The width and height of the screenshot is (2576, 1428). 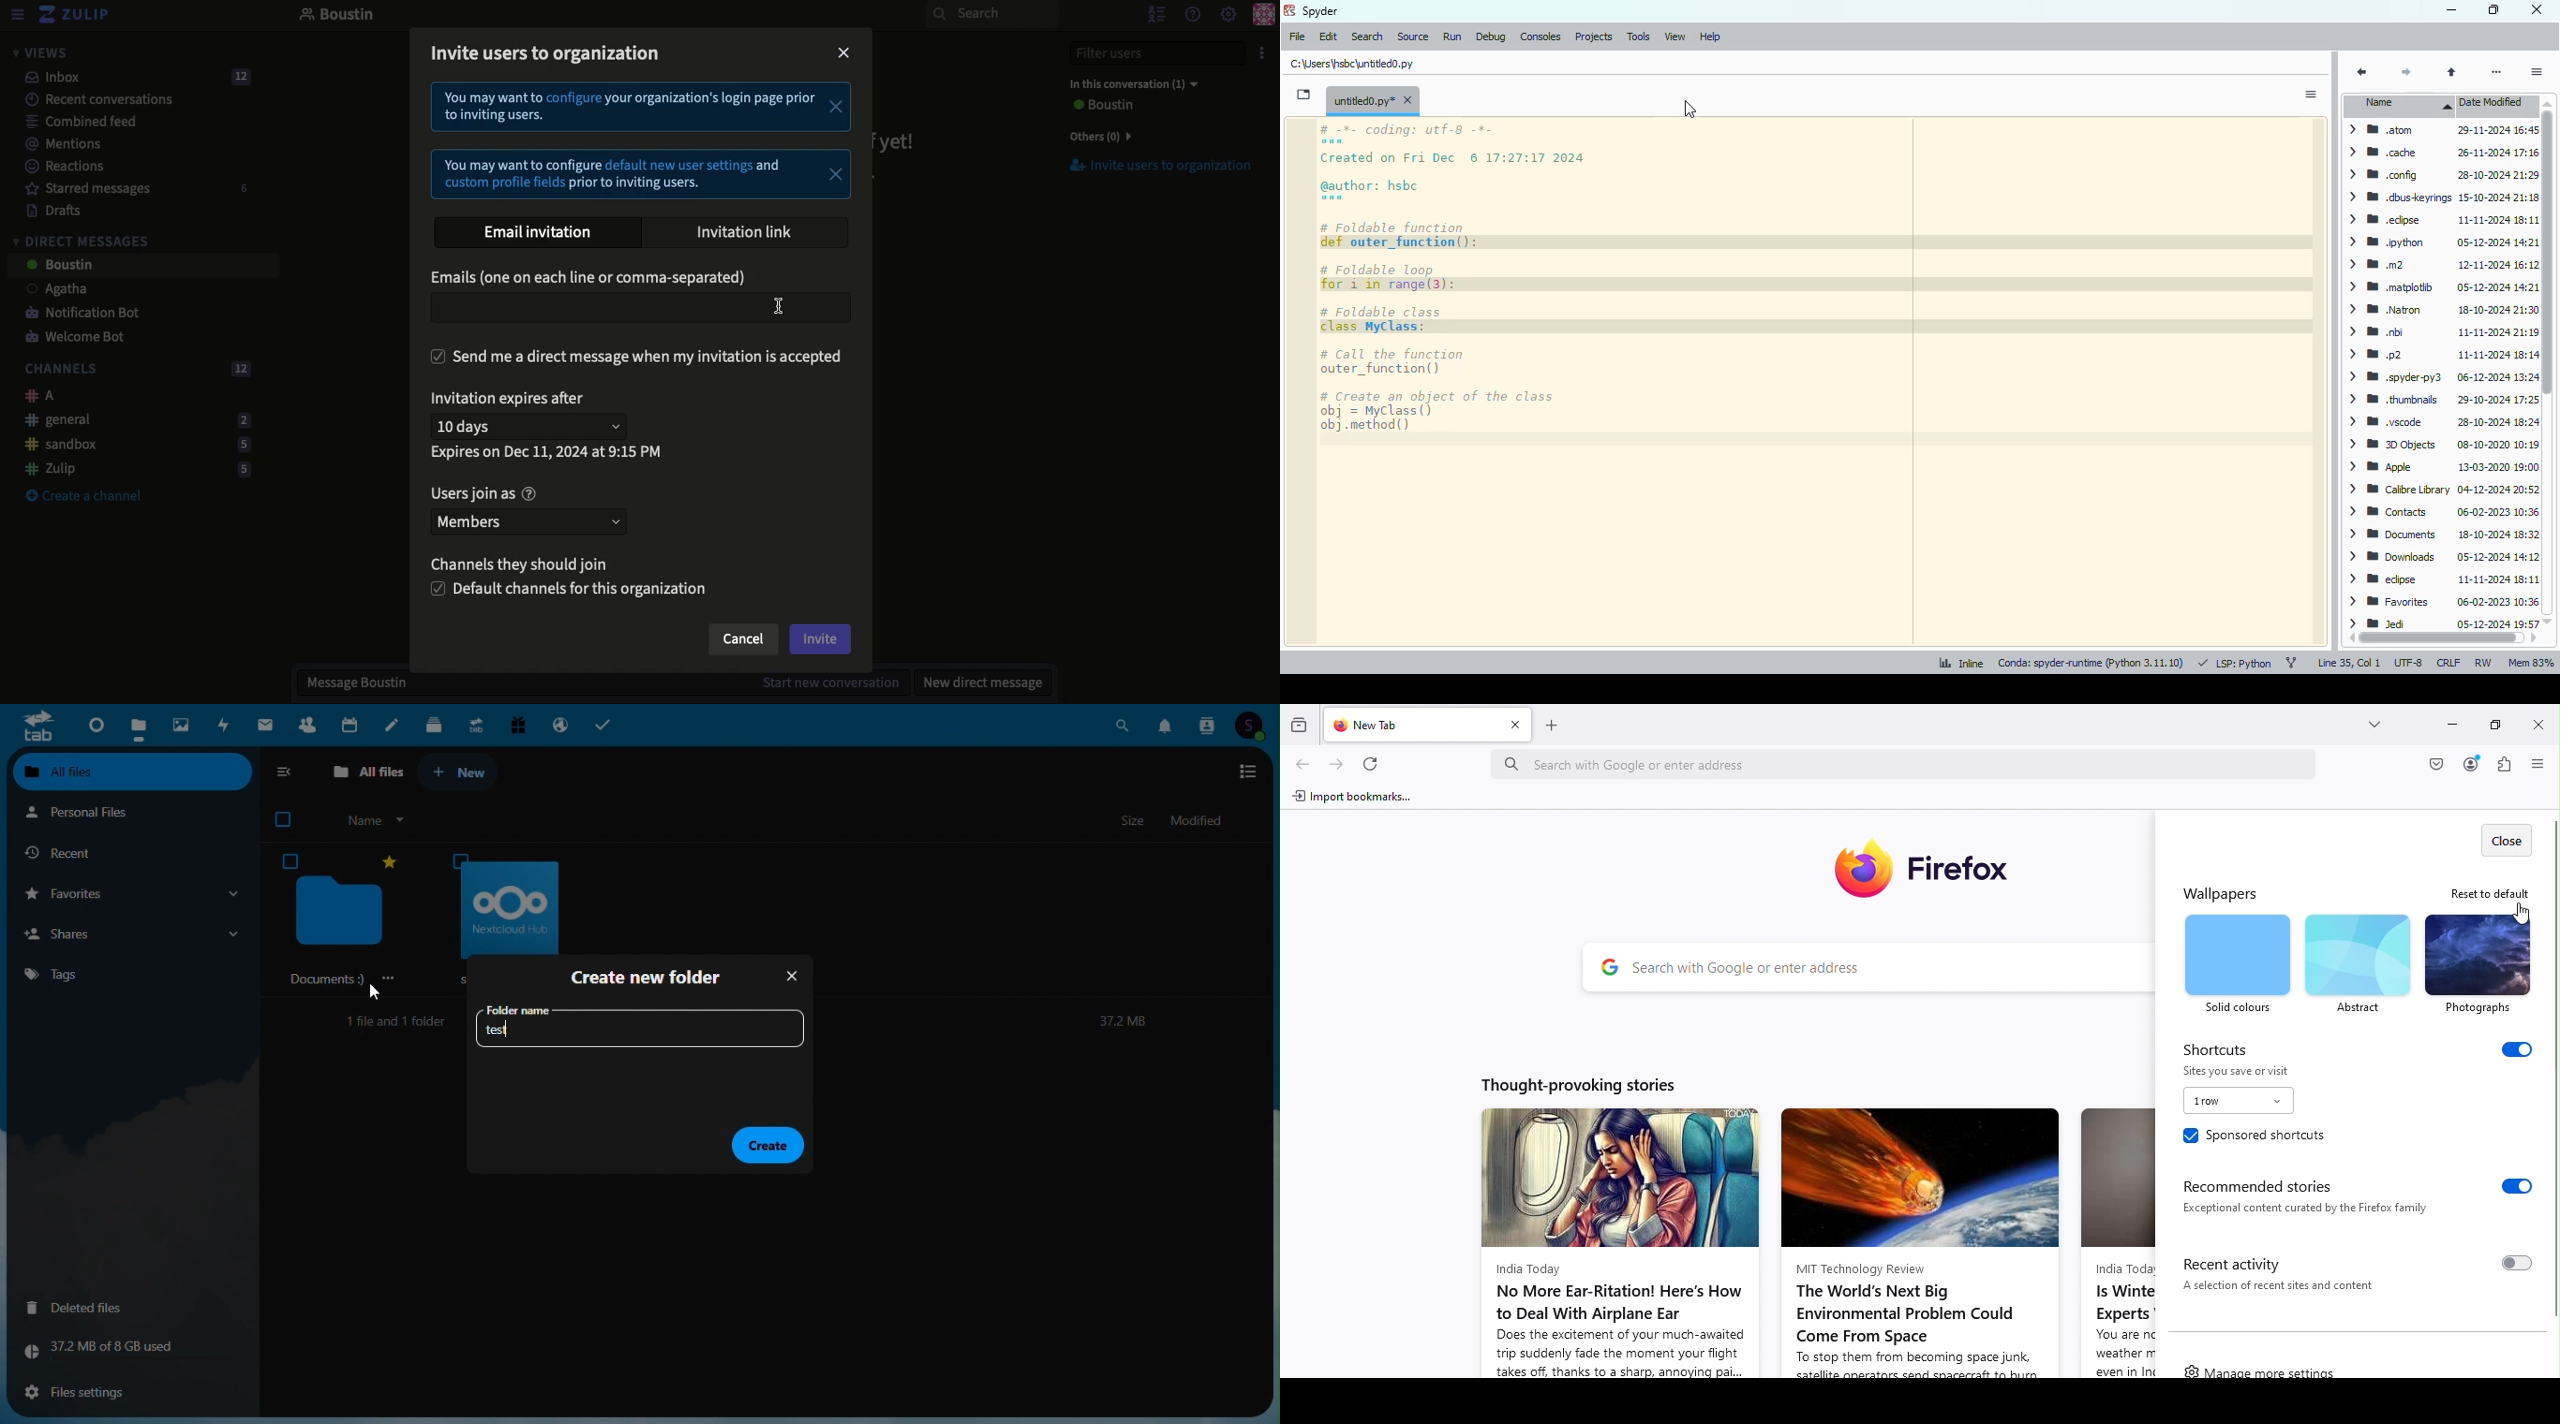 I want to click on run, so click(x=1451, y=37).